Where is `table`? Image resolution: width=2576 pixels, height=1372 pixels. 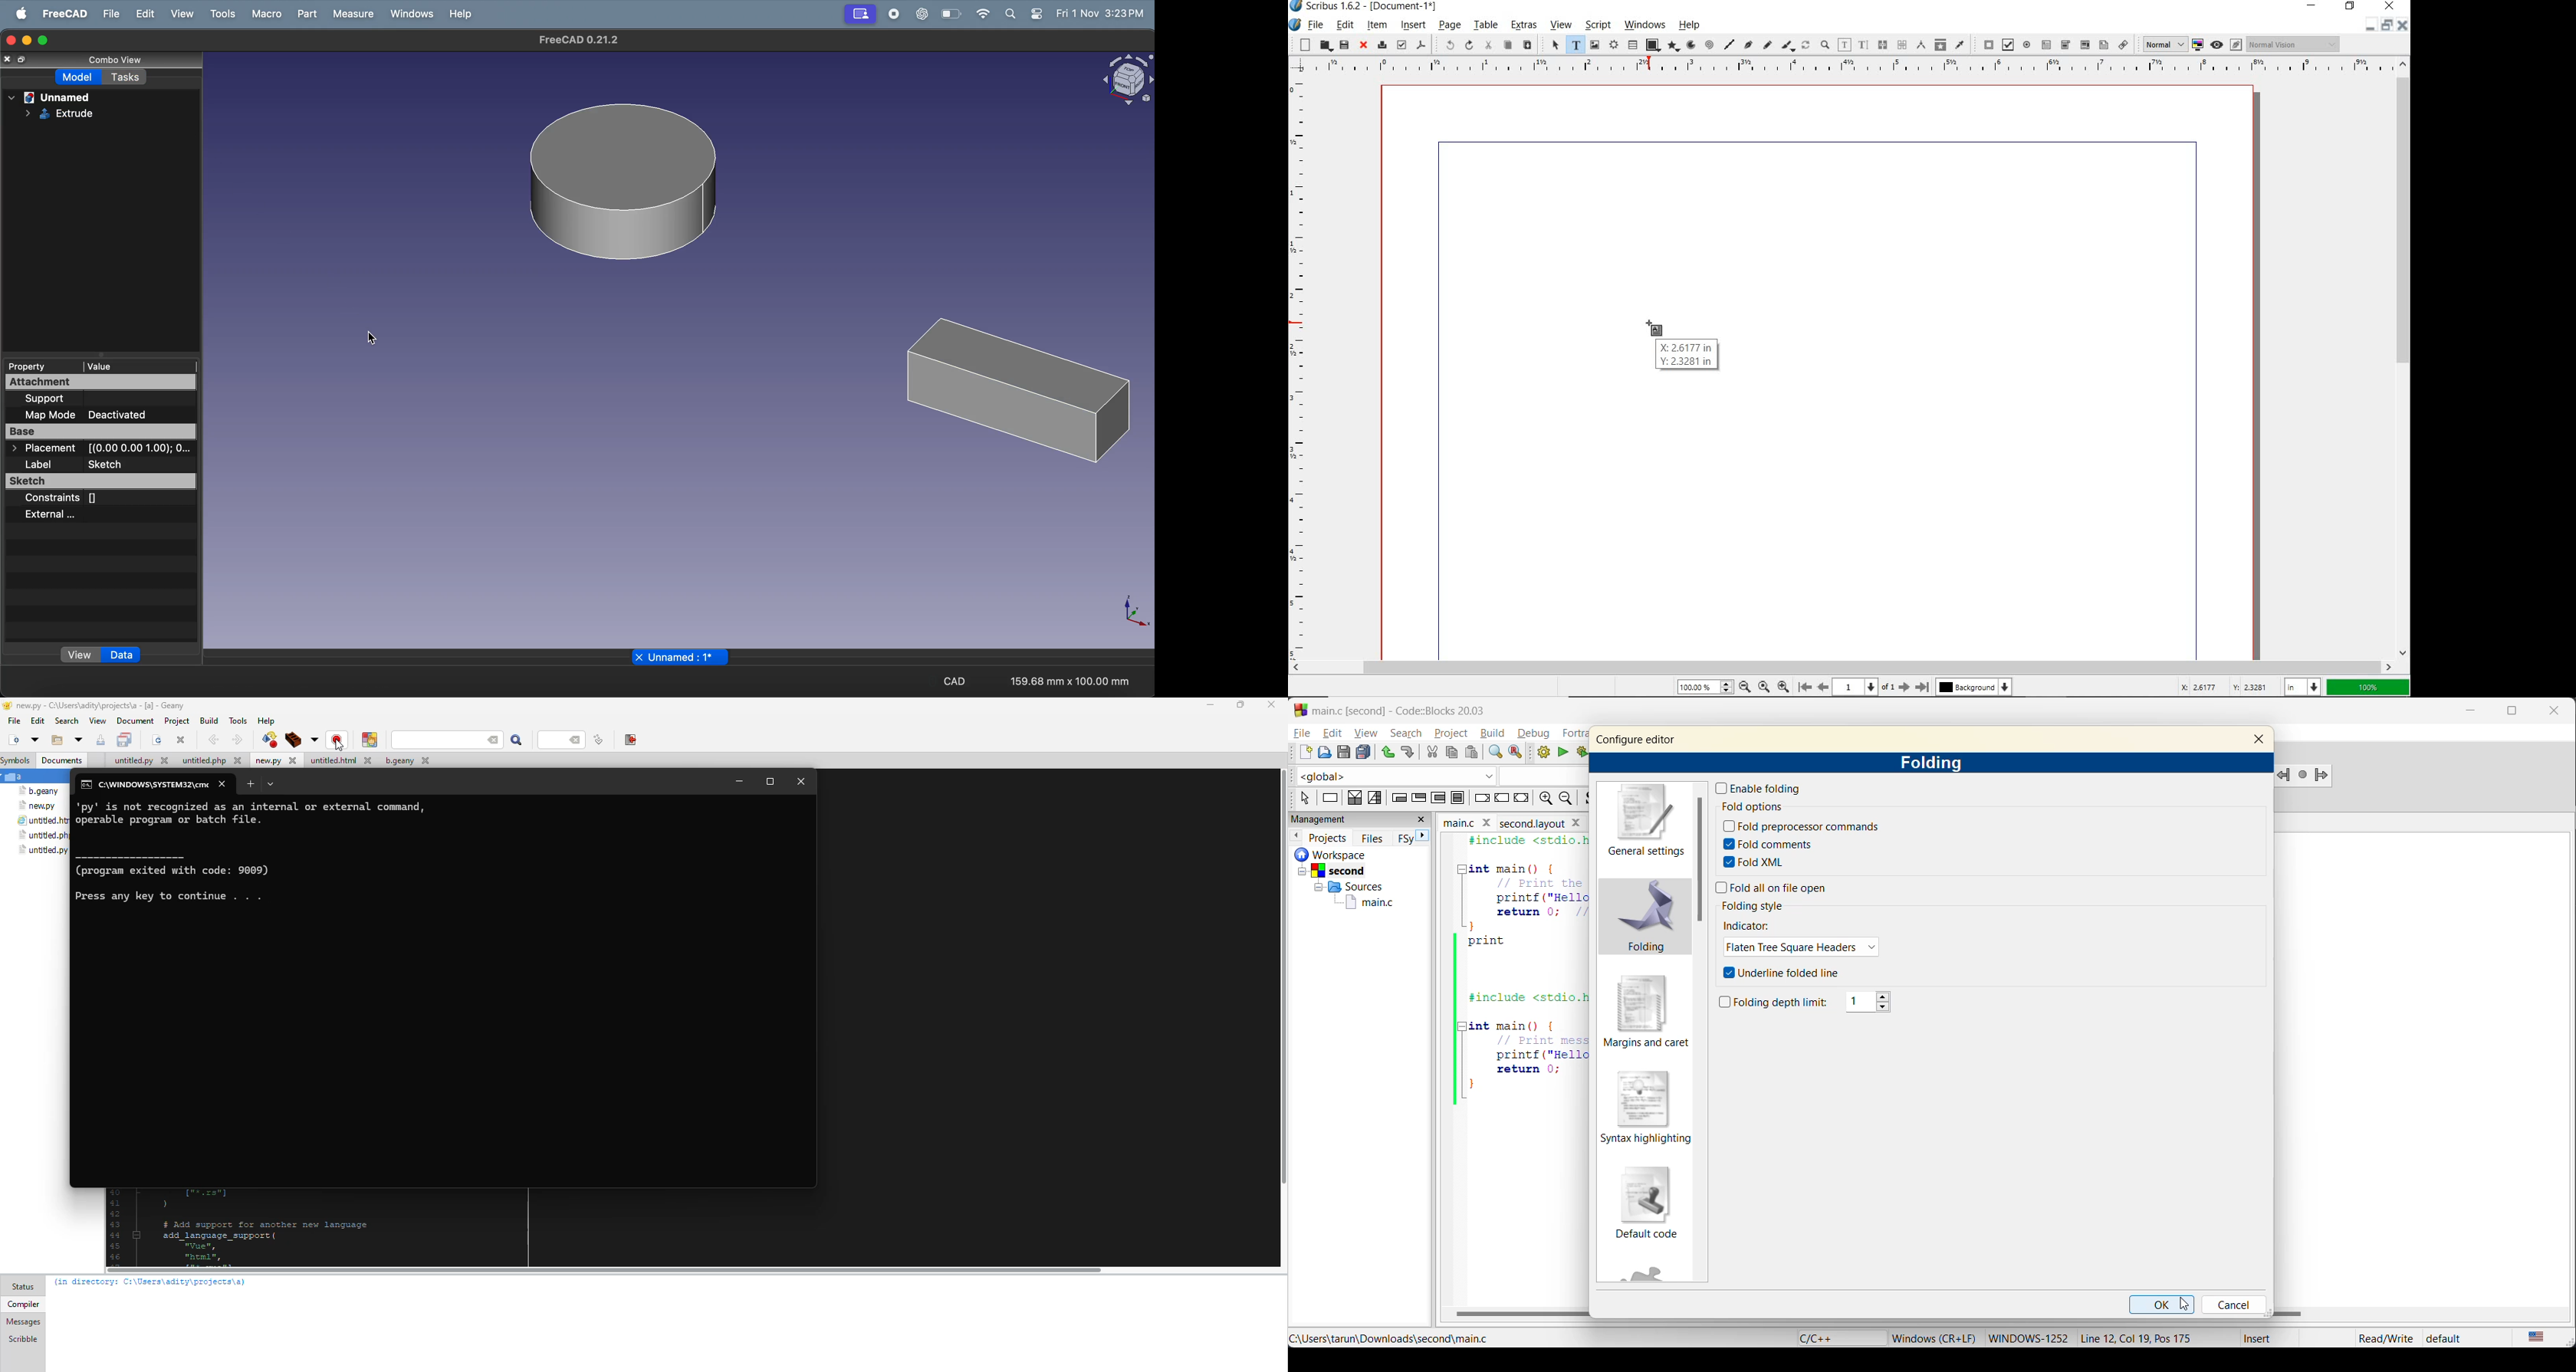
table is located at coordinates (1632, 45).